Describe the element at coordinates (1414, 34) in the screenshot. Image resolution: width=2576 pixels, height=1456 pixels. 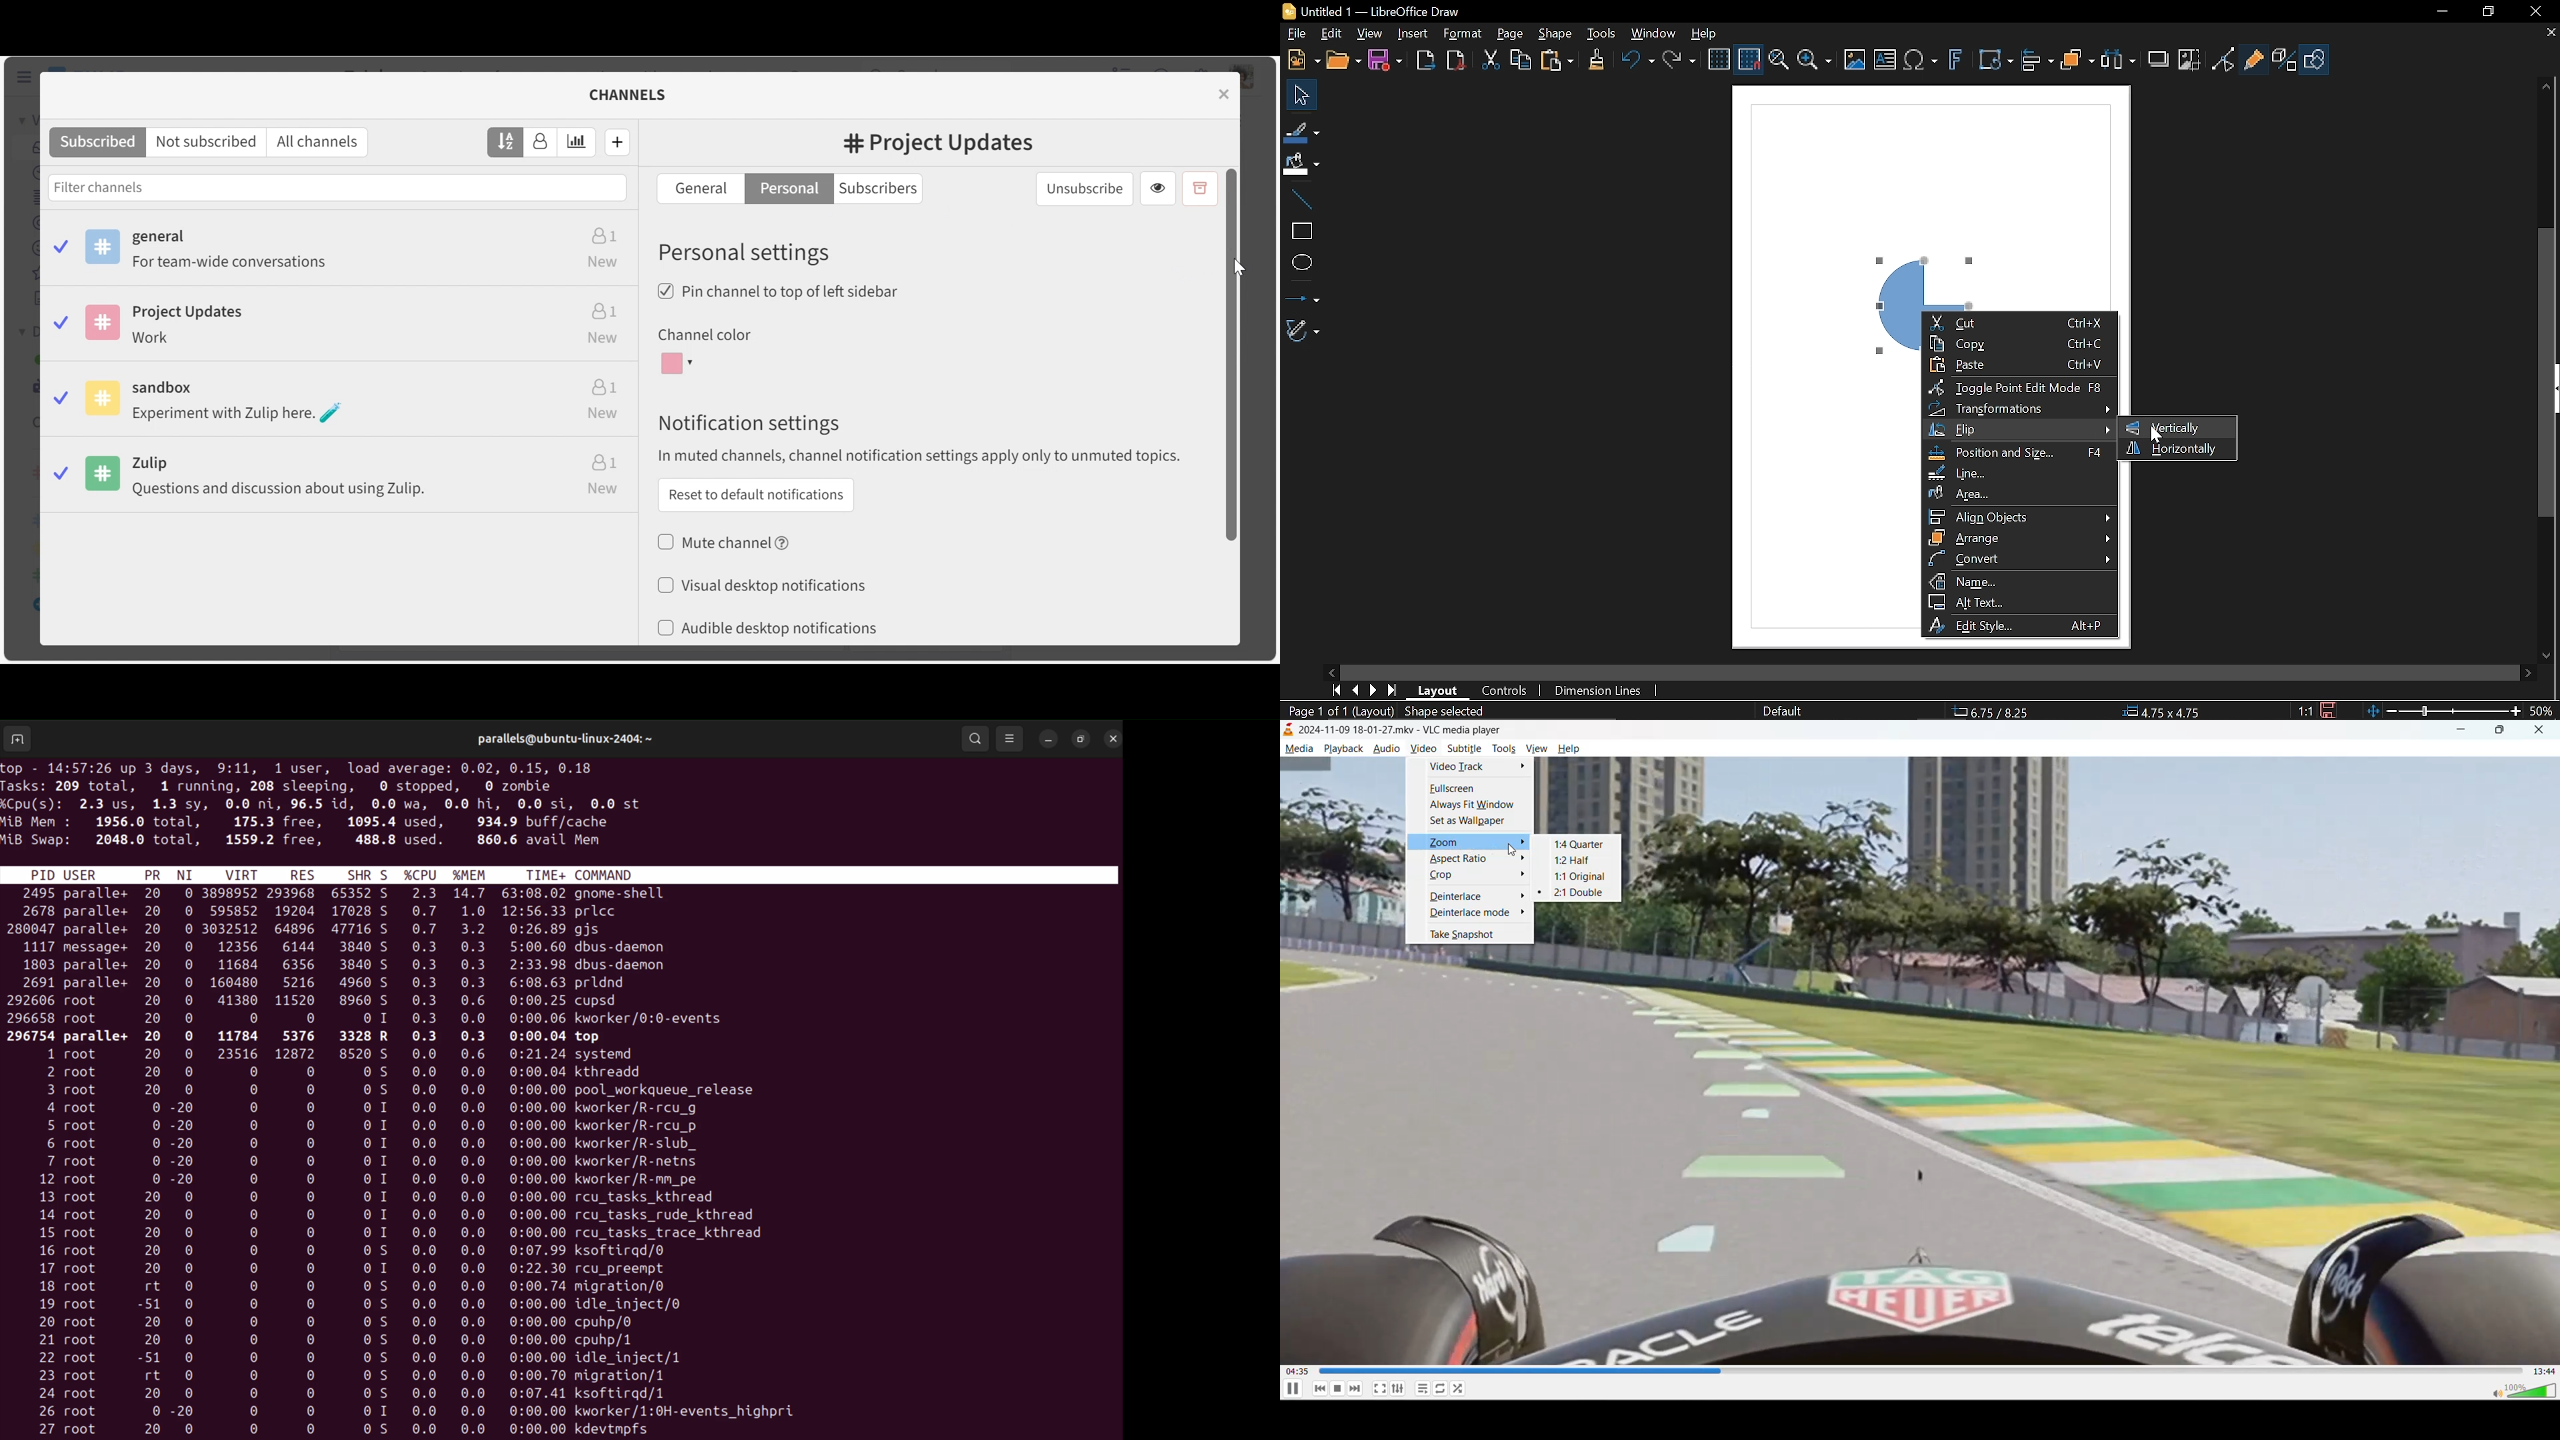
I see `Insert` at that location.